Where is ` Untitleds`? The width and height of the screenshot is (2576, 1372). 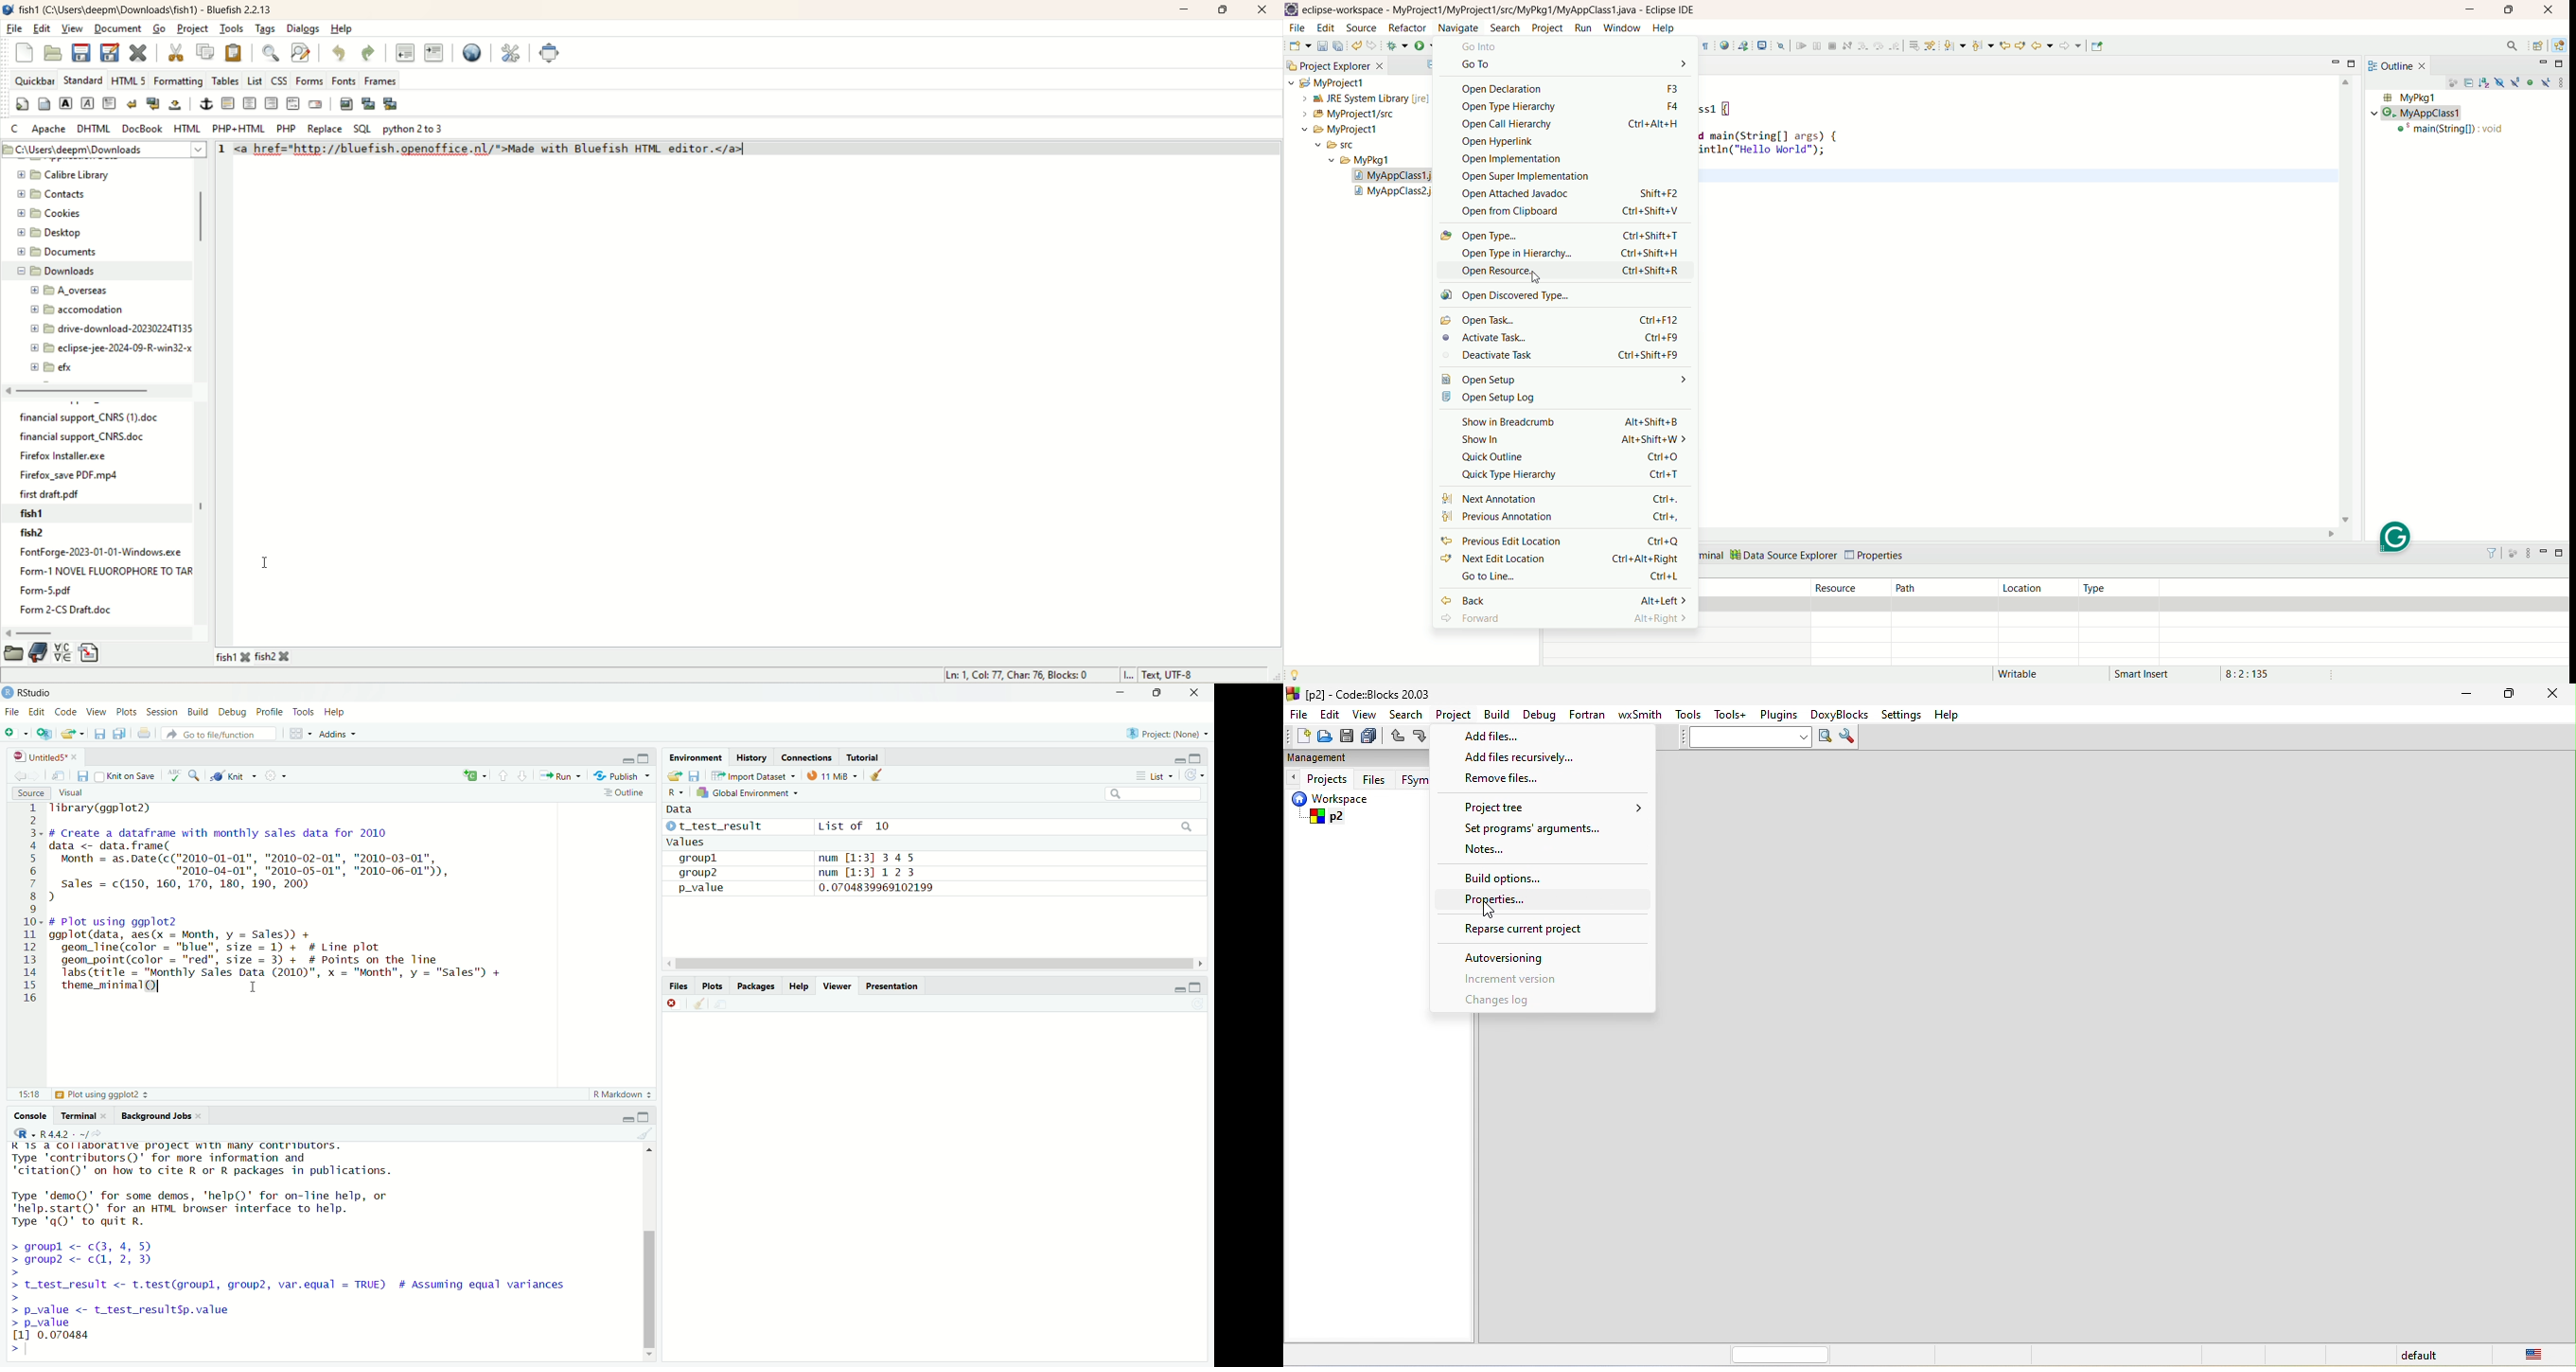  Untitleds is located at coordinates (46, 755).